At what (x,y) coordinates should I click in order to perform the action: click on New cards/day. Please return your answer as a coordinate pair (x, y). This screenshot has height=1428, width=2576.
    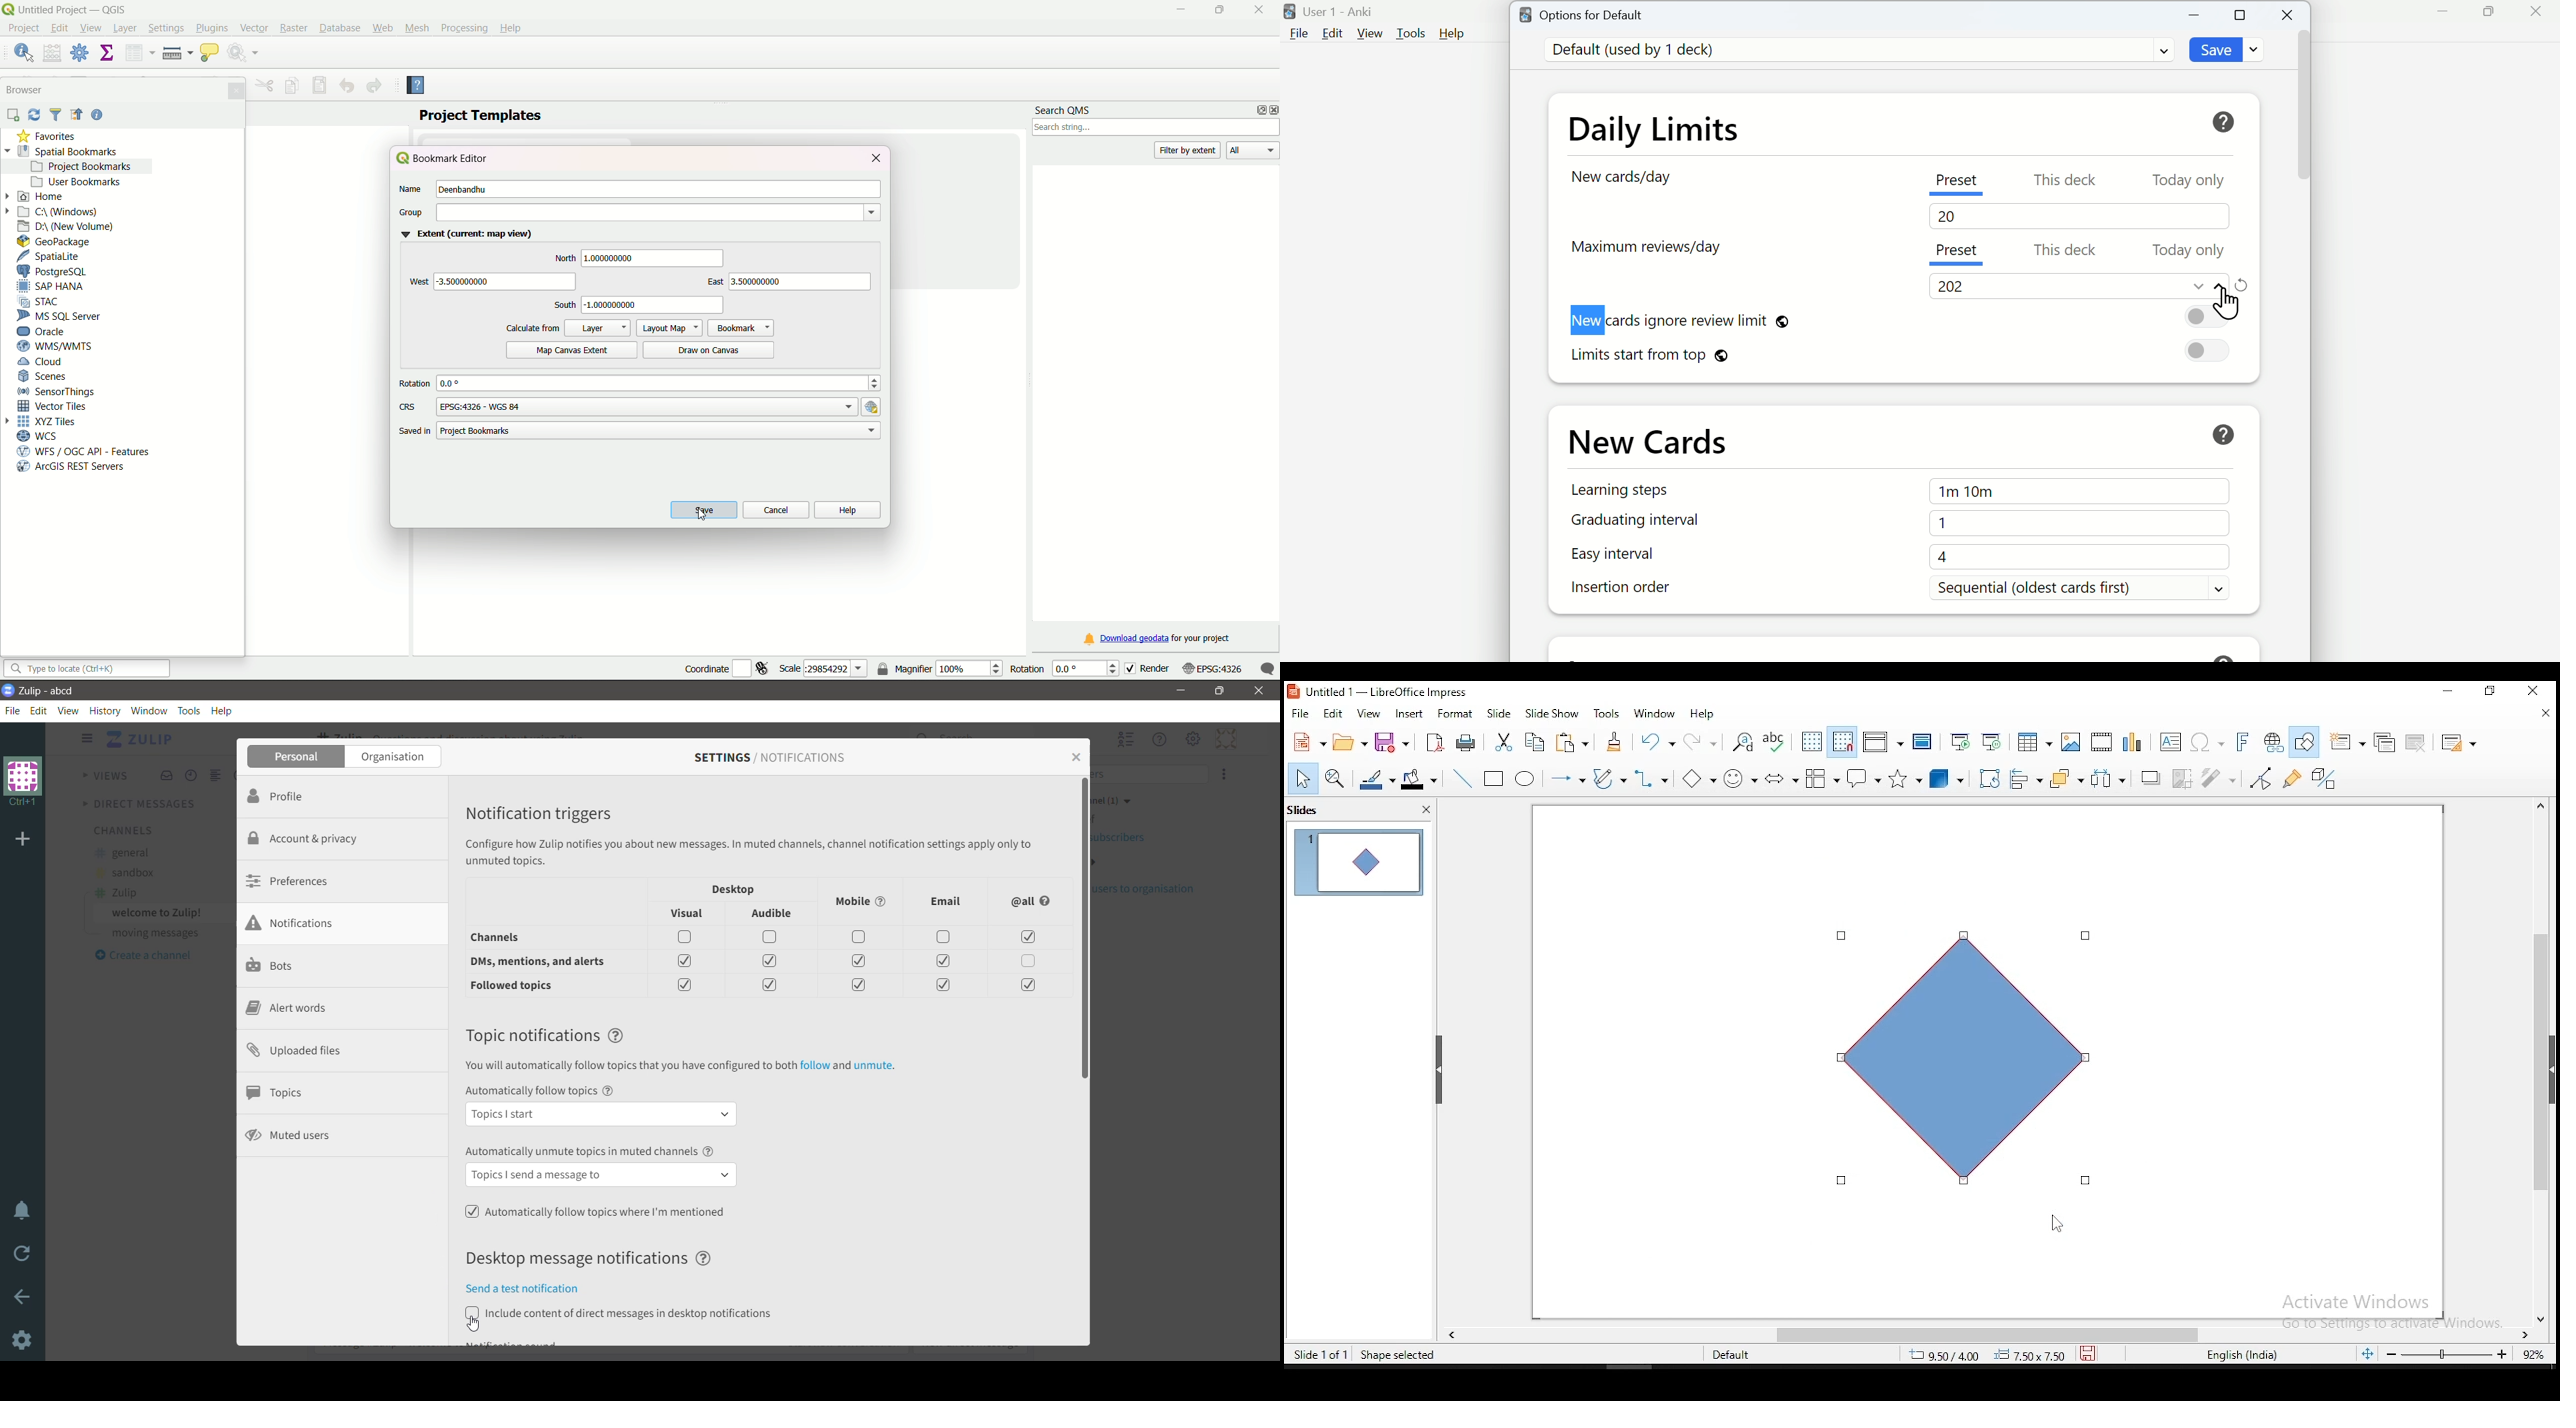
    Looking at the image, I should click on (1625, 177).